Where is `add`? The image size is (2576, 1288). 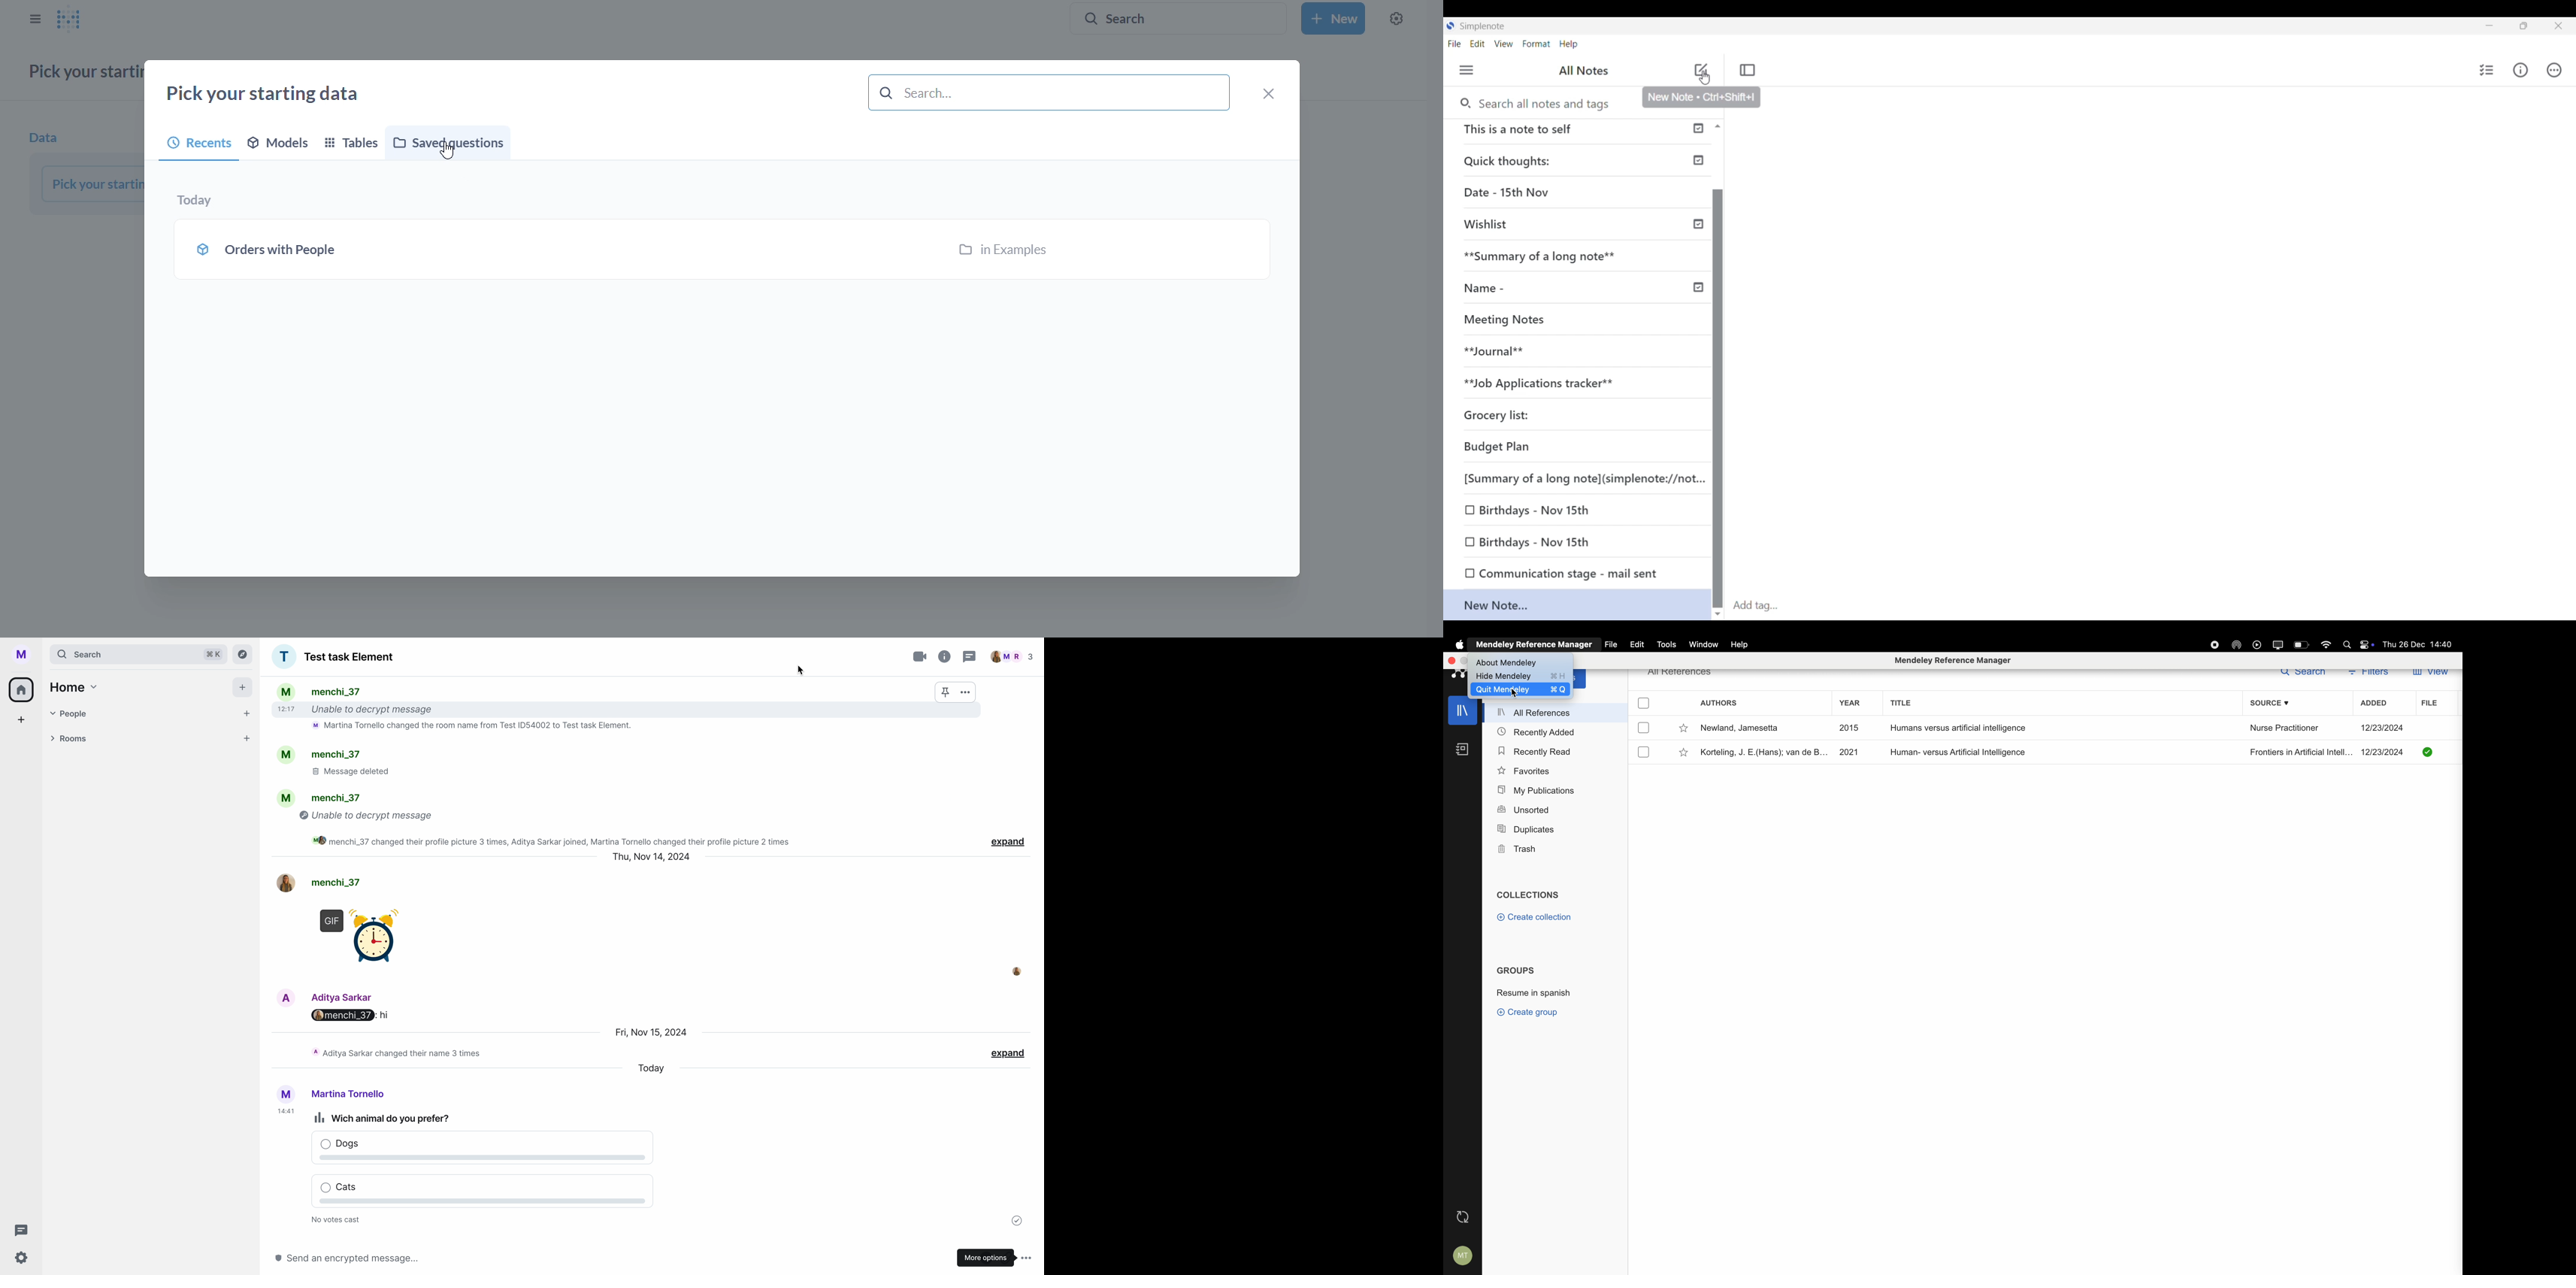 add is located at coordinates (244, 689).